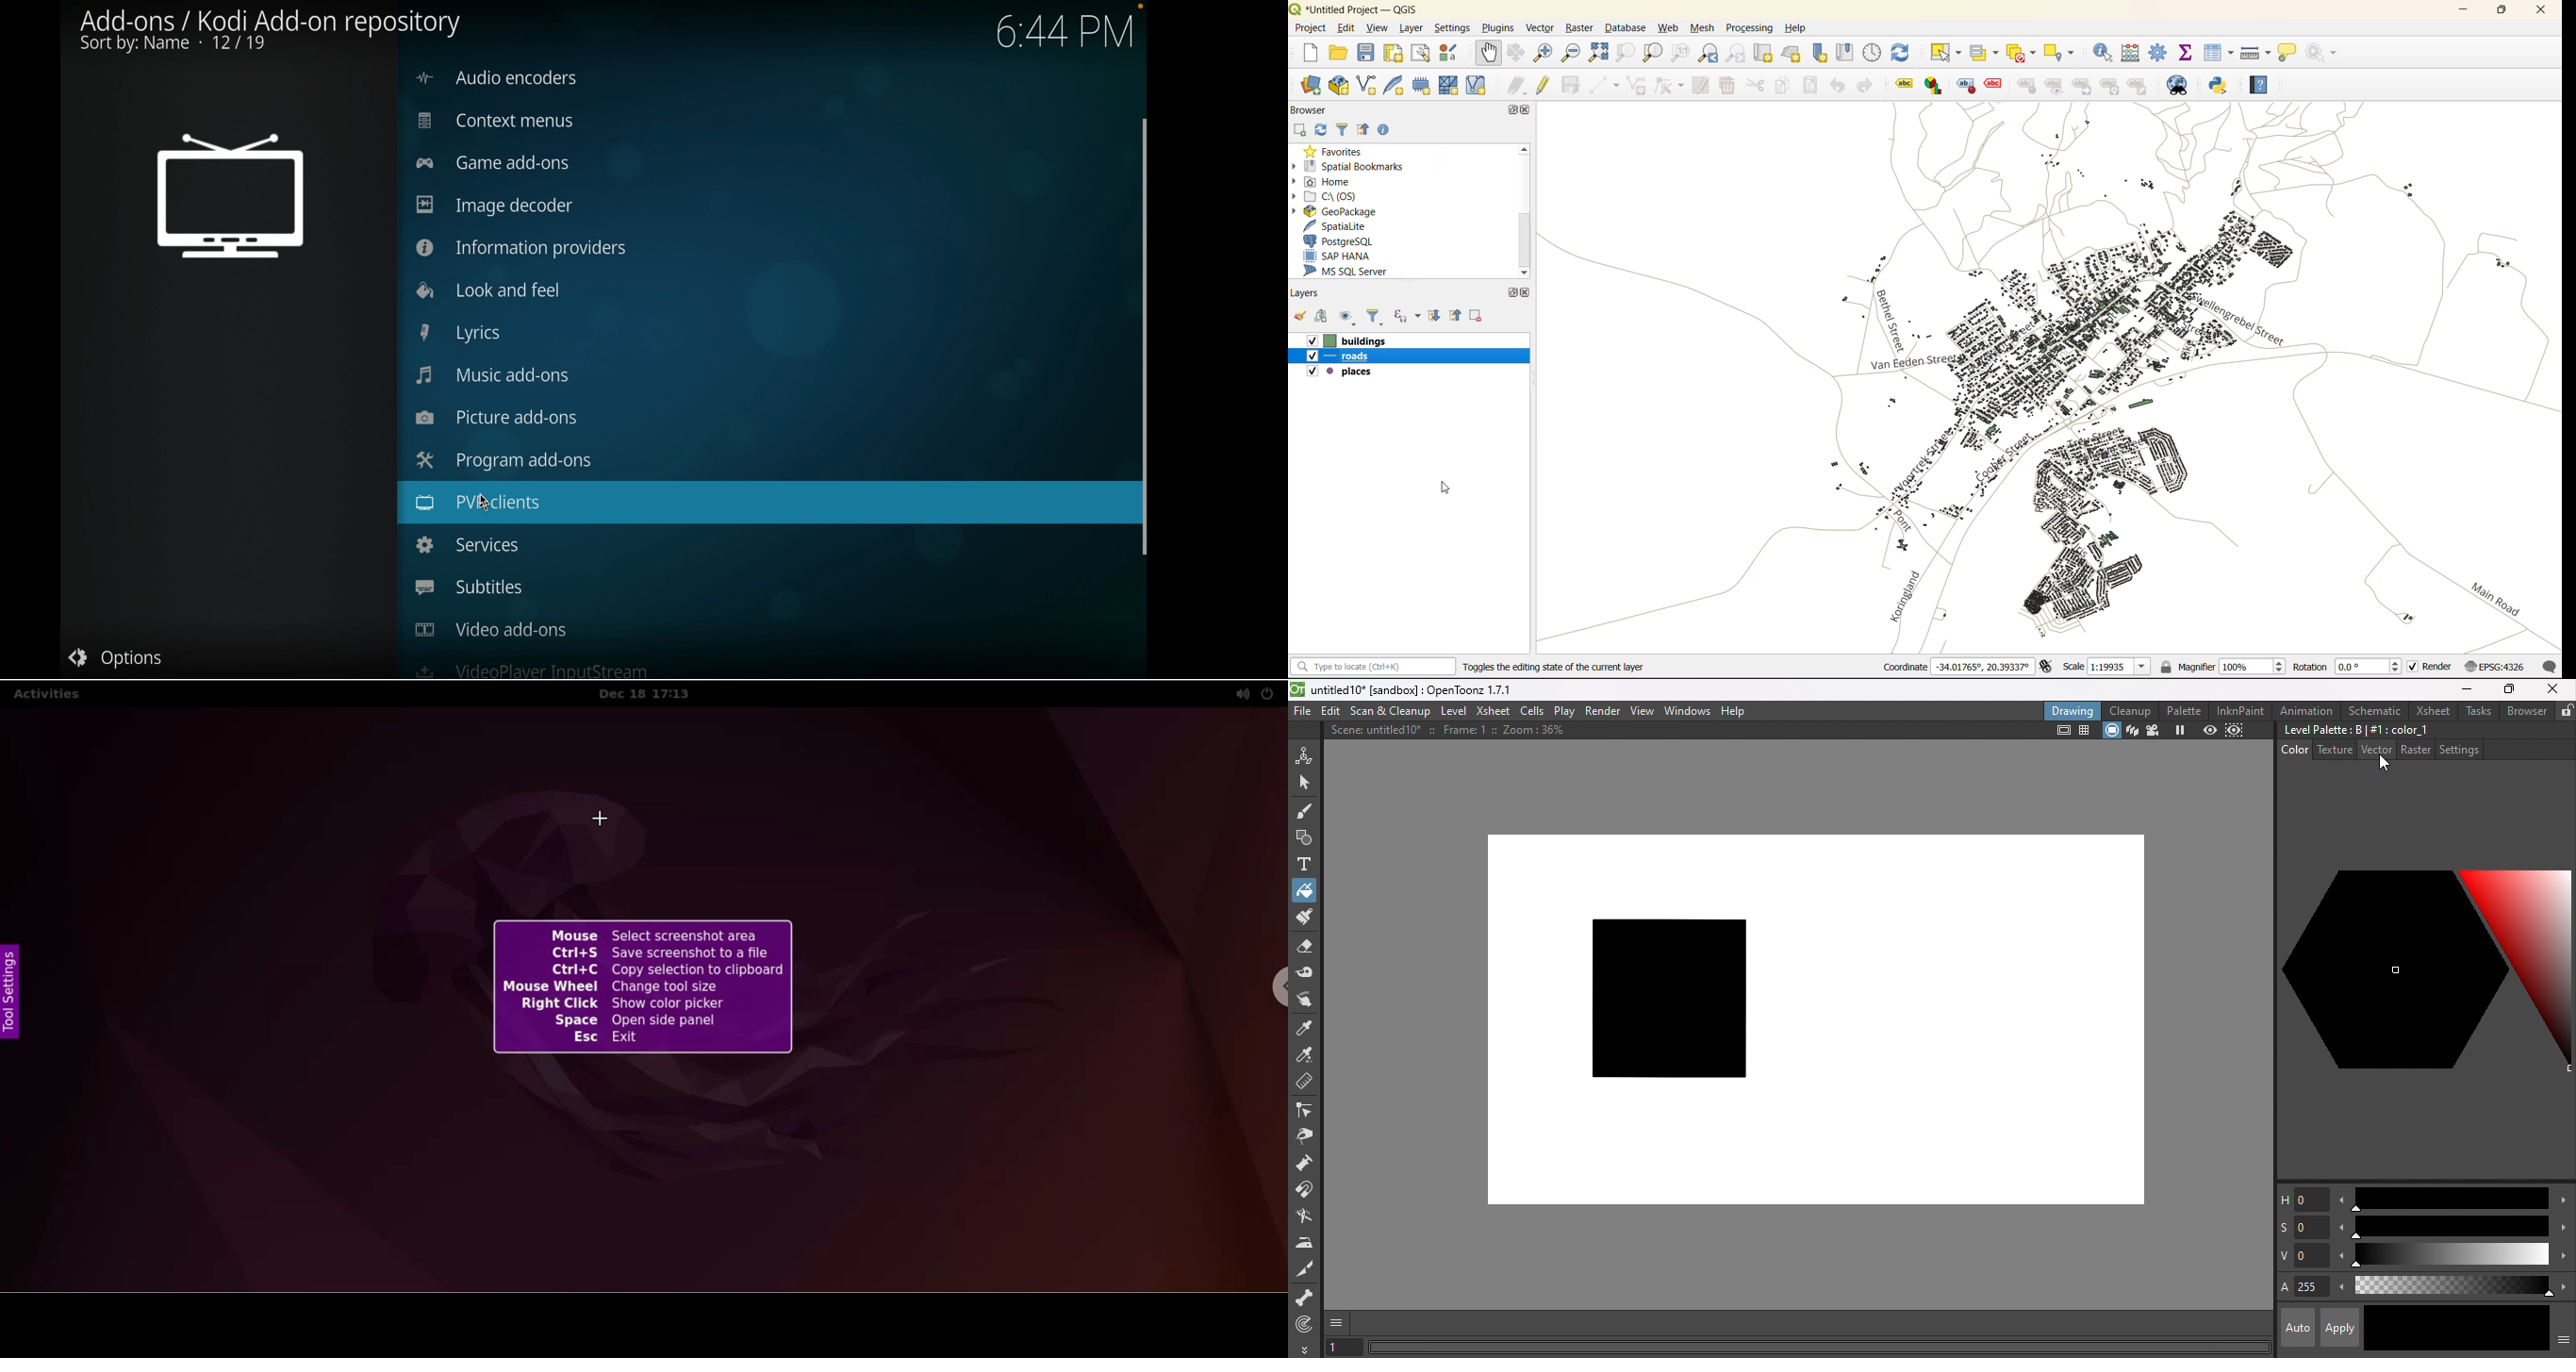  Describe the element at coordinates (1455, 28) in the screenshot. I see `settings` at that location.